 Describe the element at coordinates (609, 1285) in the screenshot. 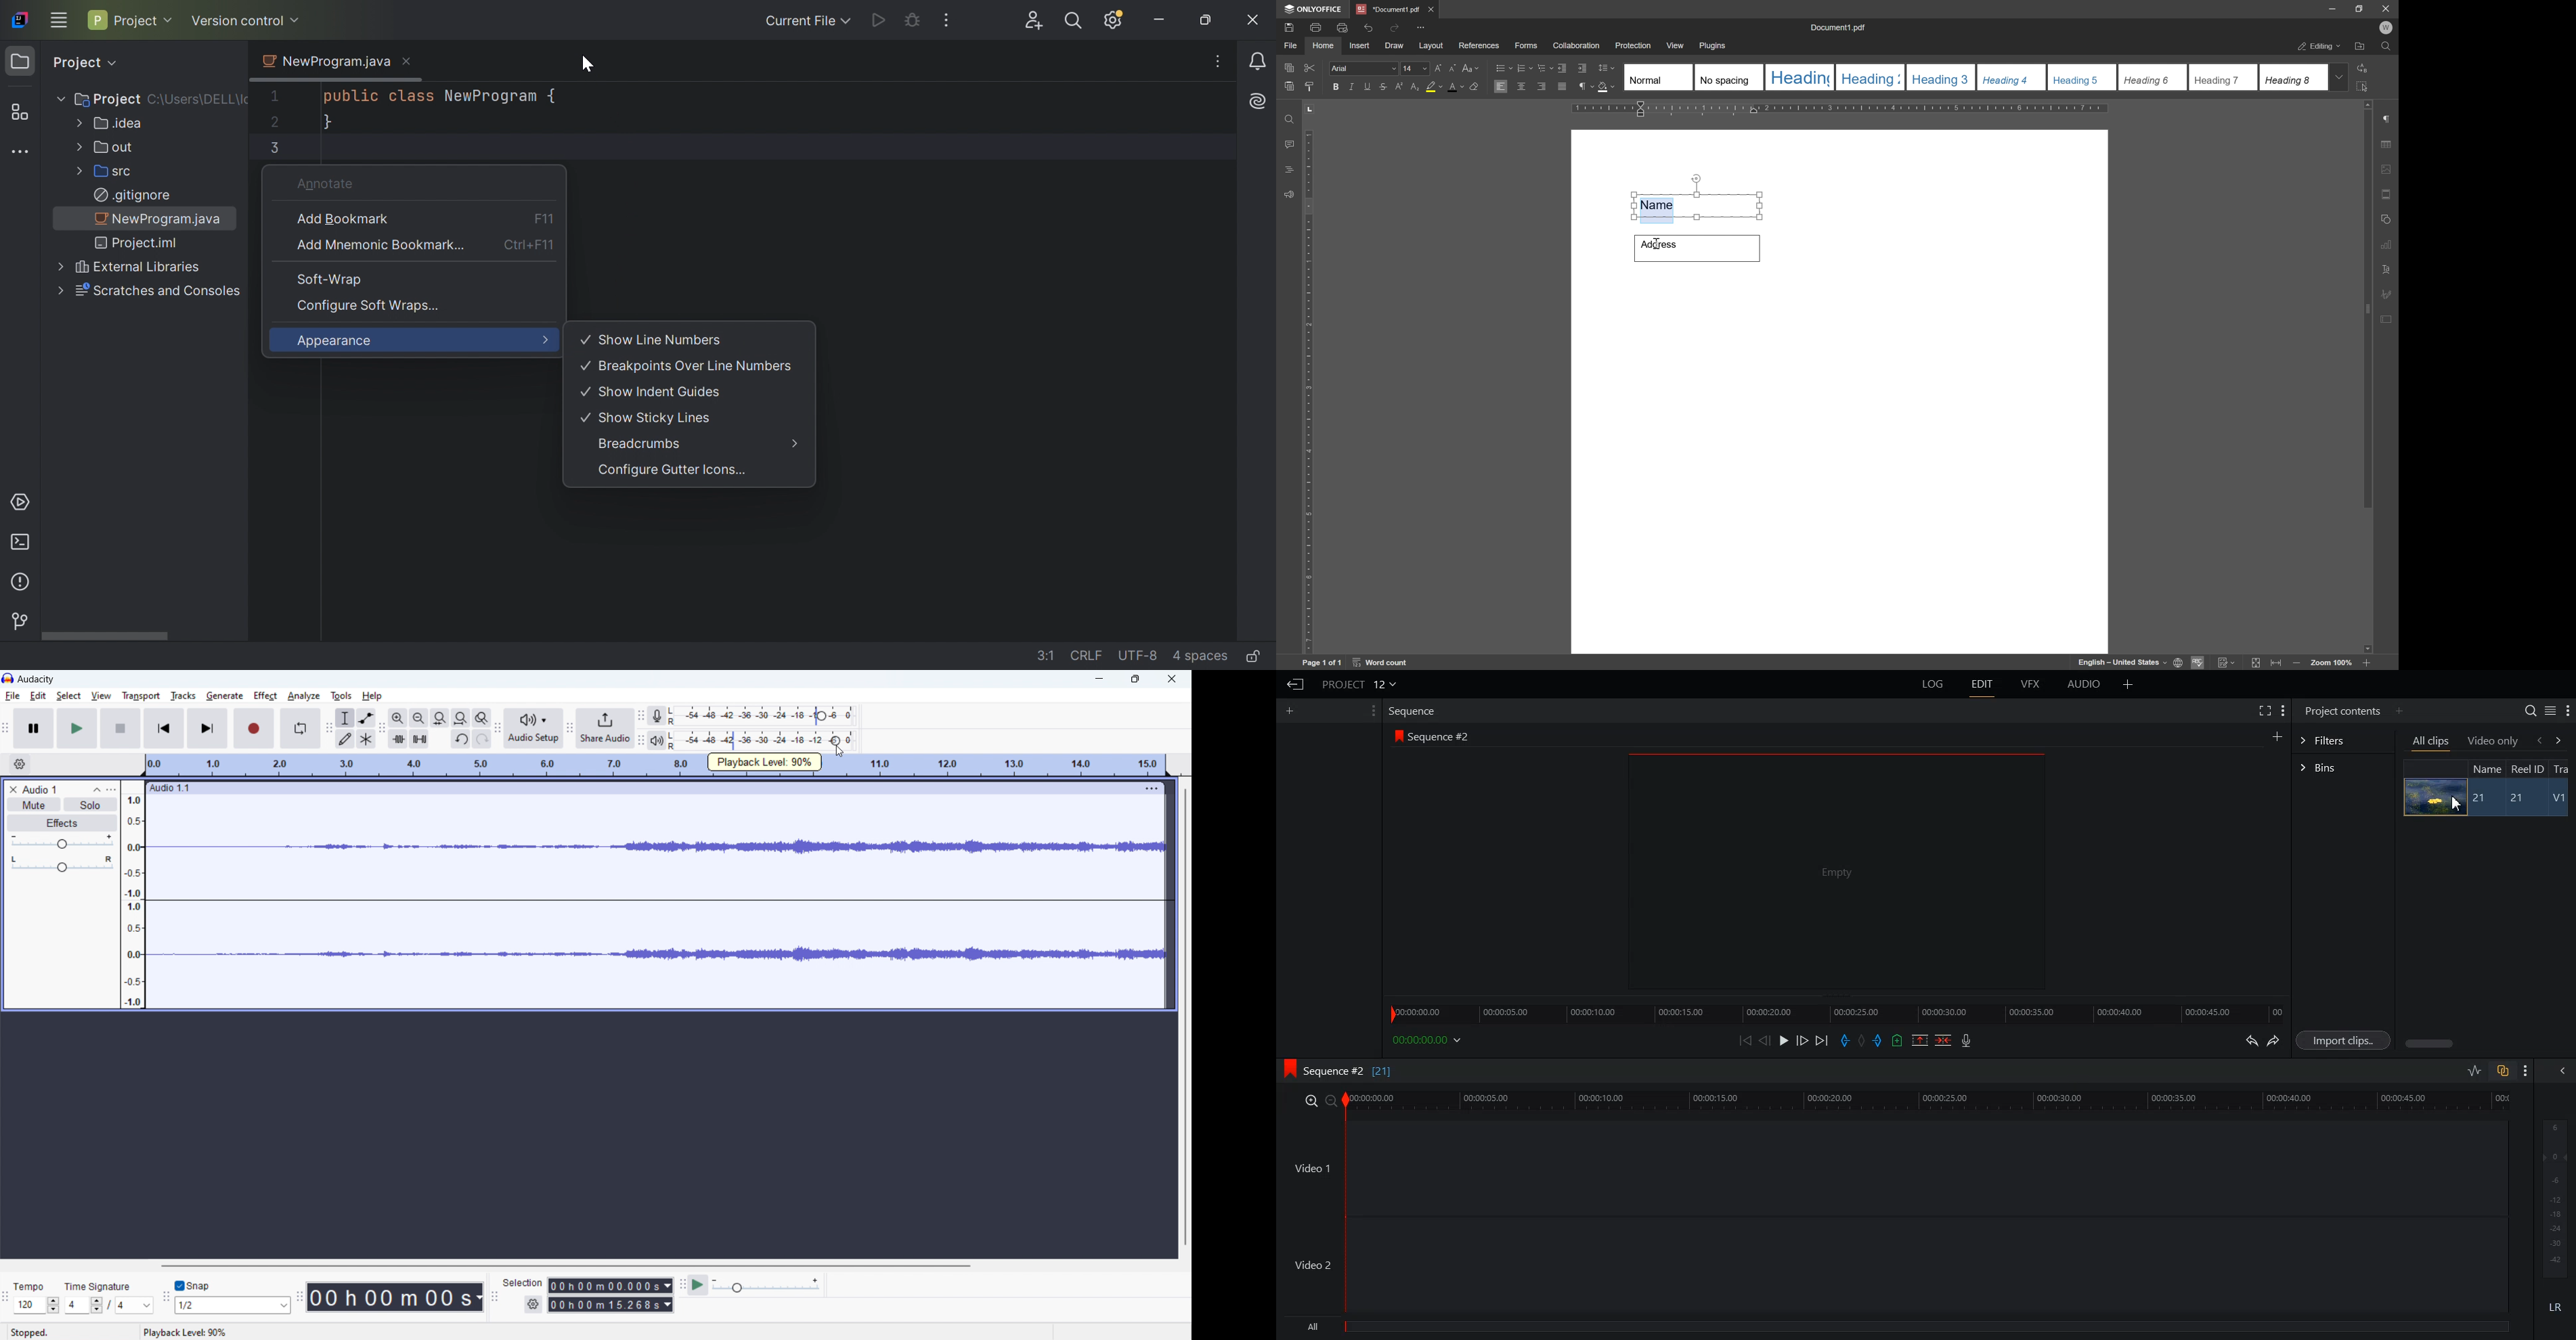

I see `start time` at that location.